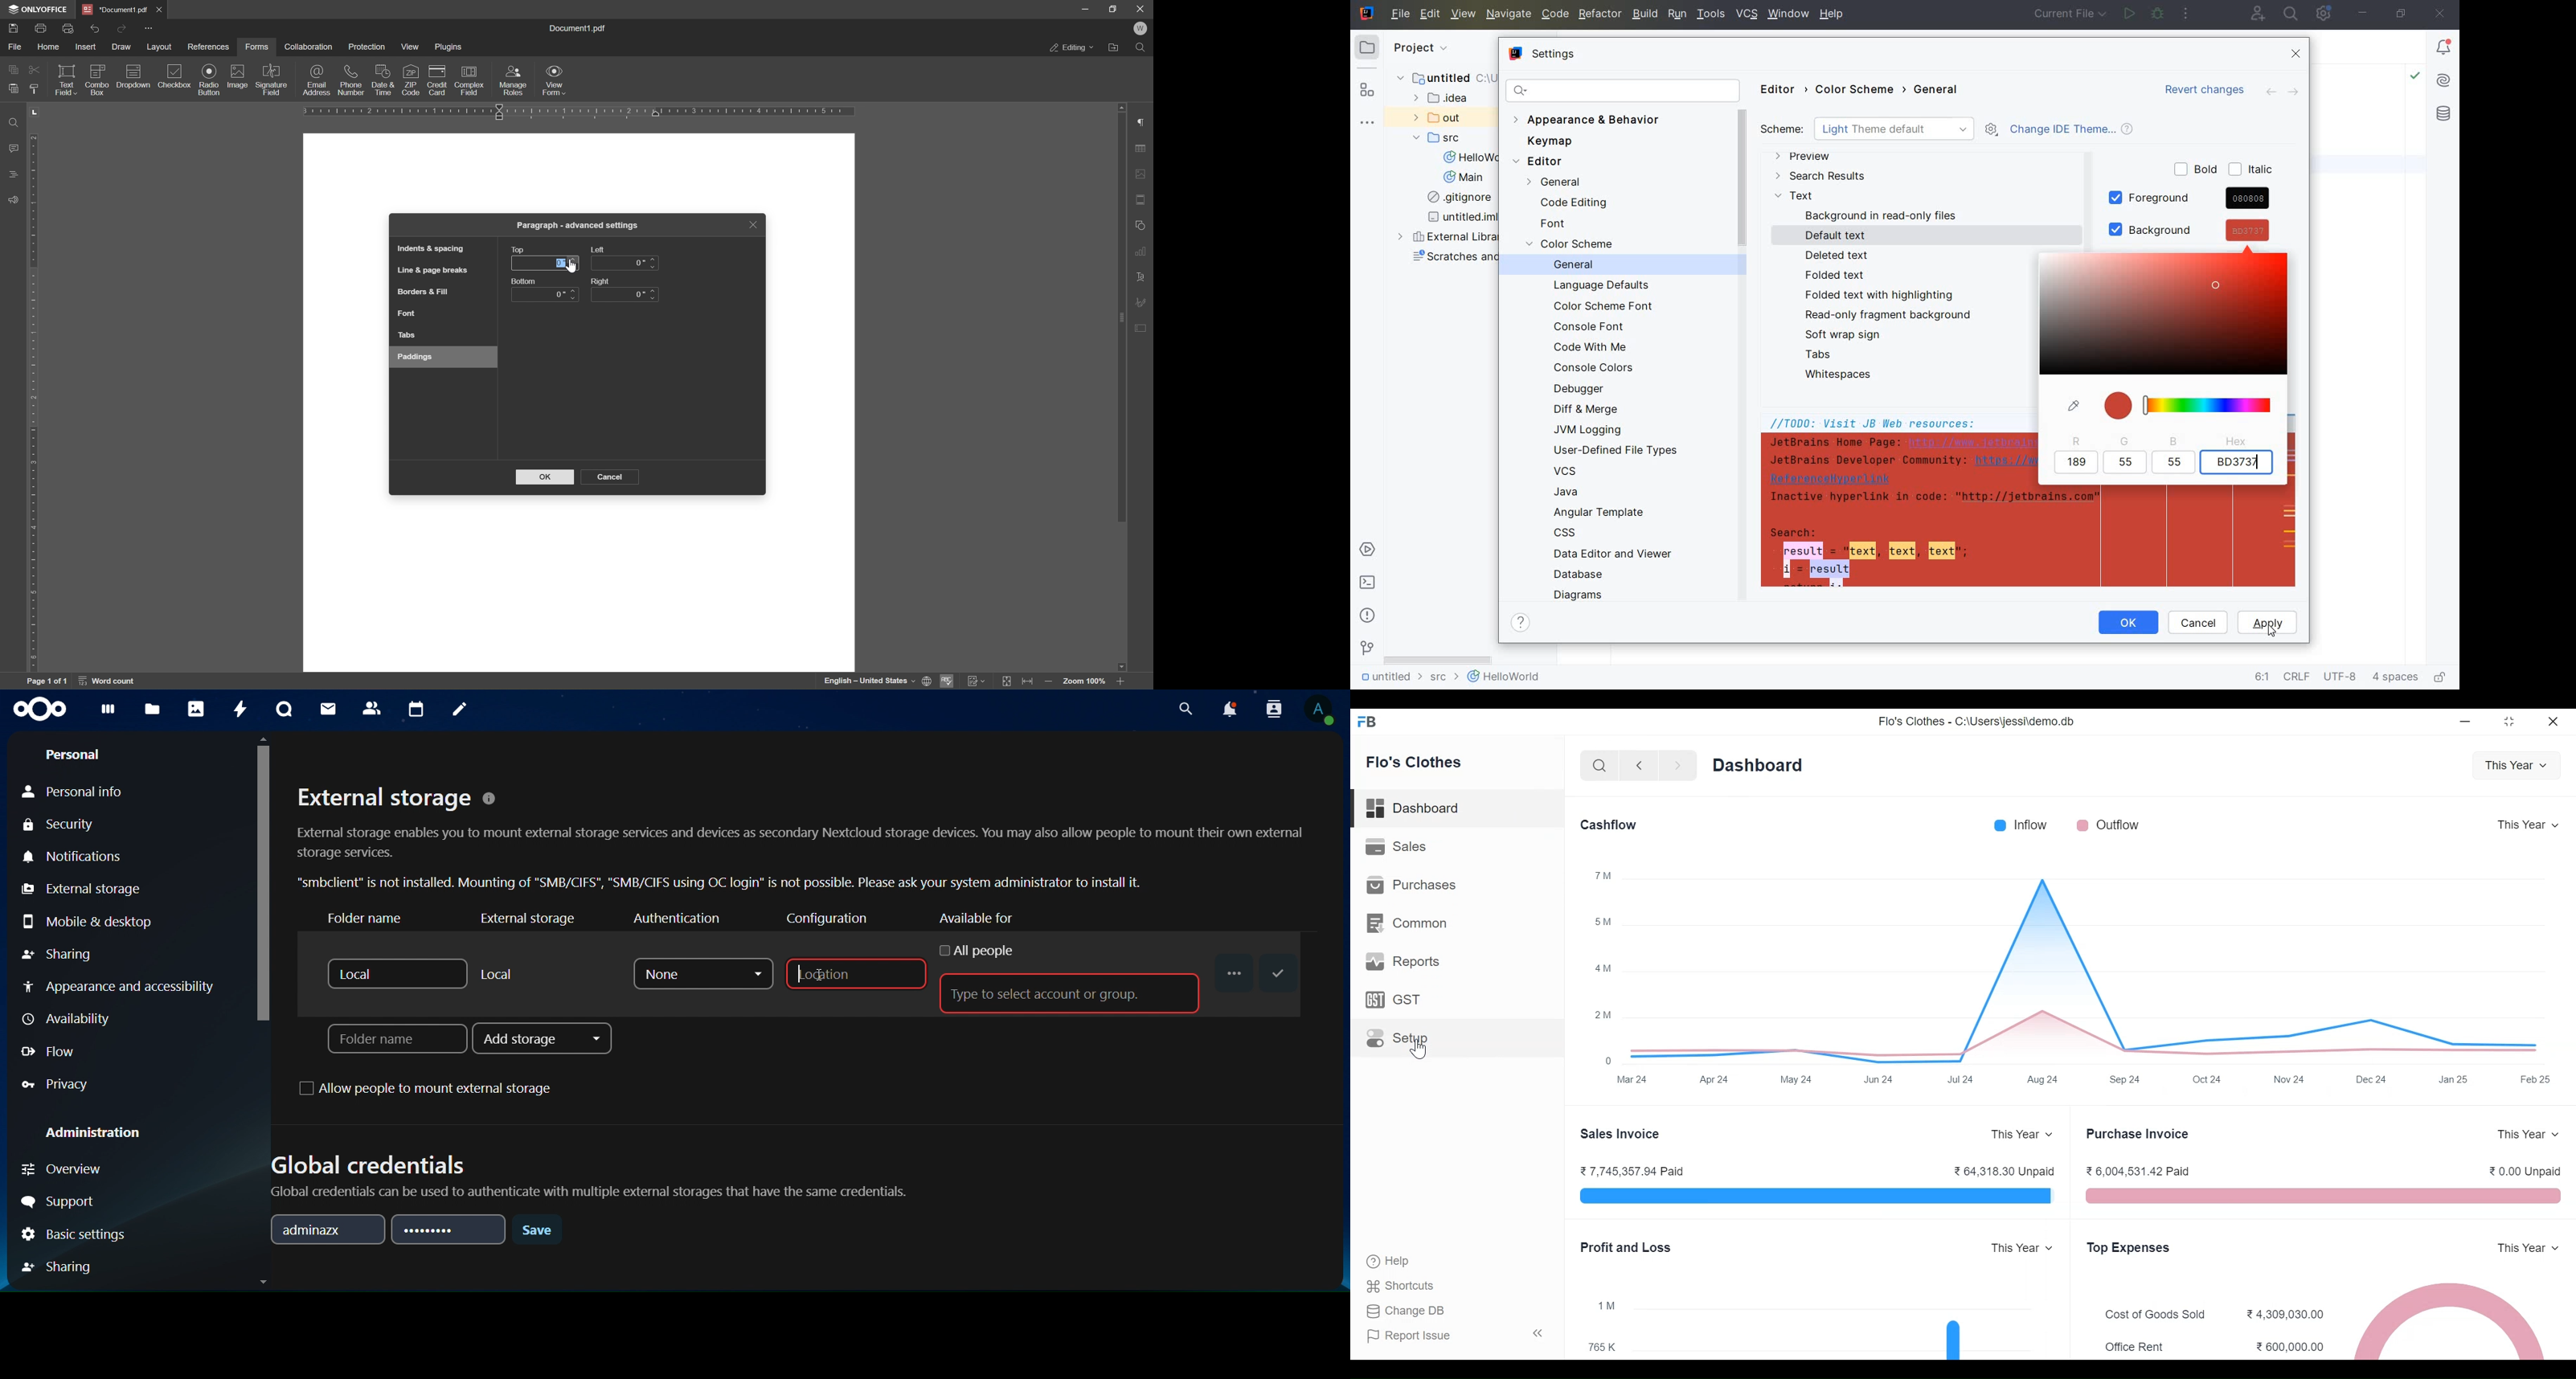  What do you see at coordinates (2371, 1079) in the screenshot?
I see `dec 24` at bounding box center [2371, 1079].